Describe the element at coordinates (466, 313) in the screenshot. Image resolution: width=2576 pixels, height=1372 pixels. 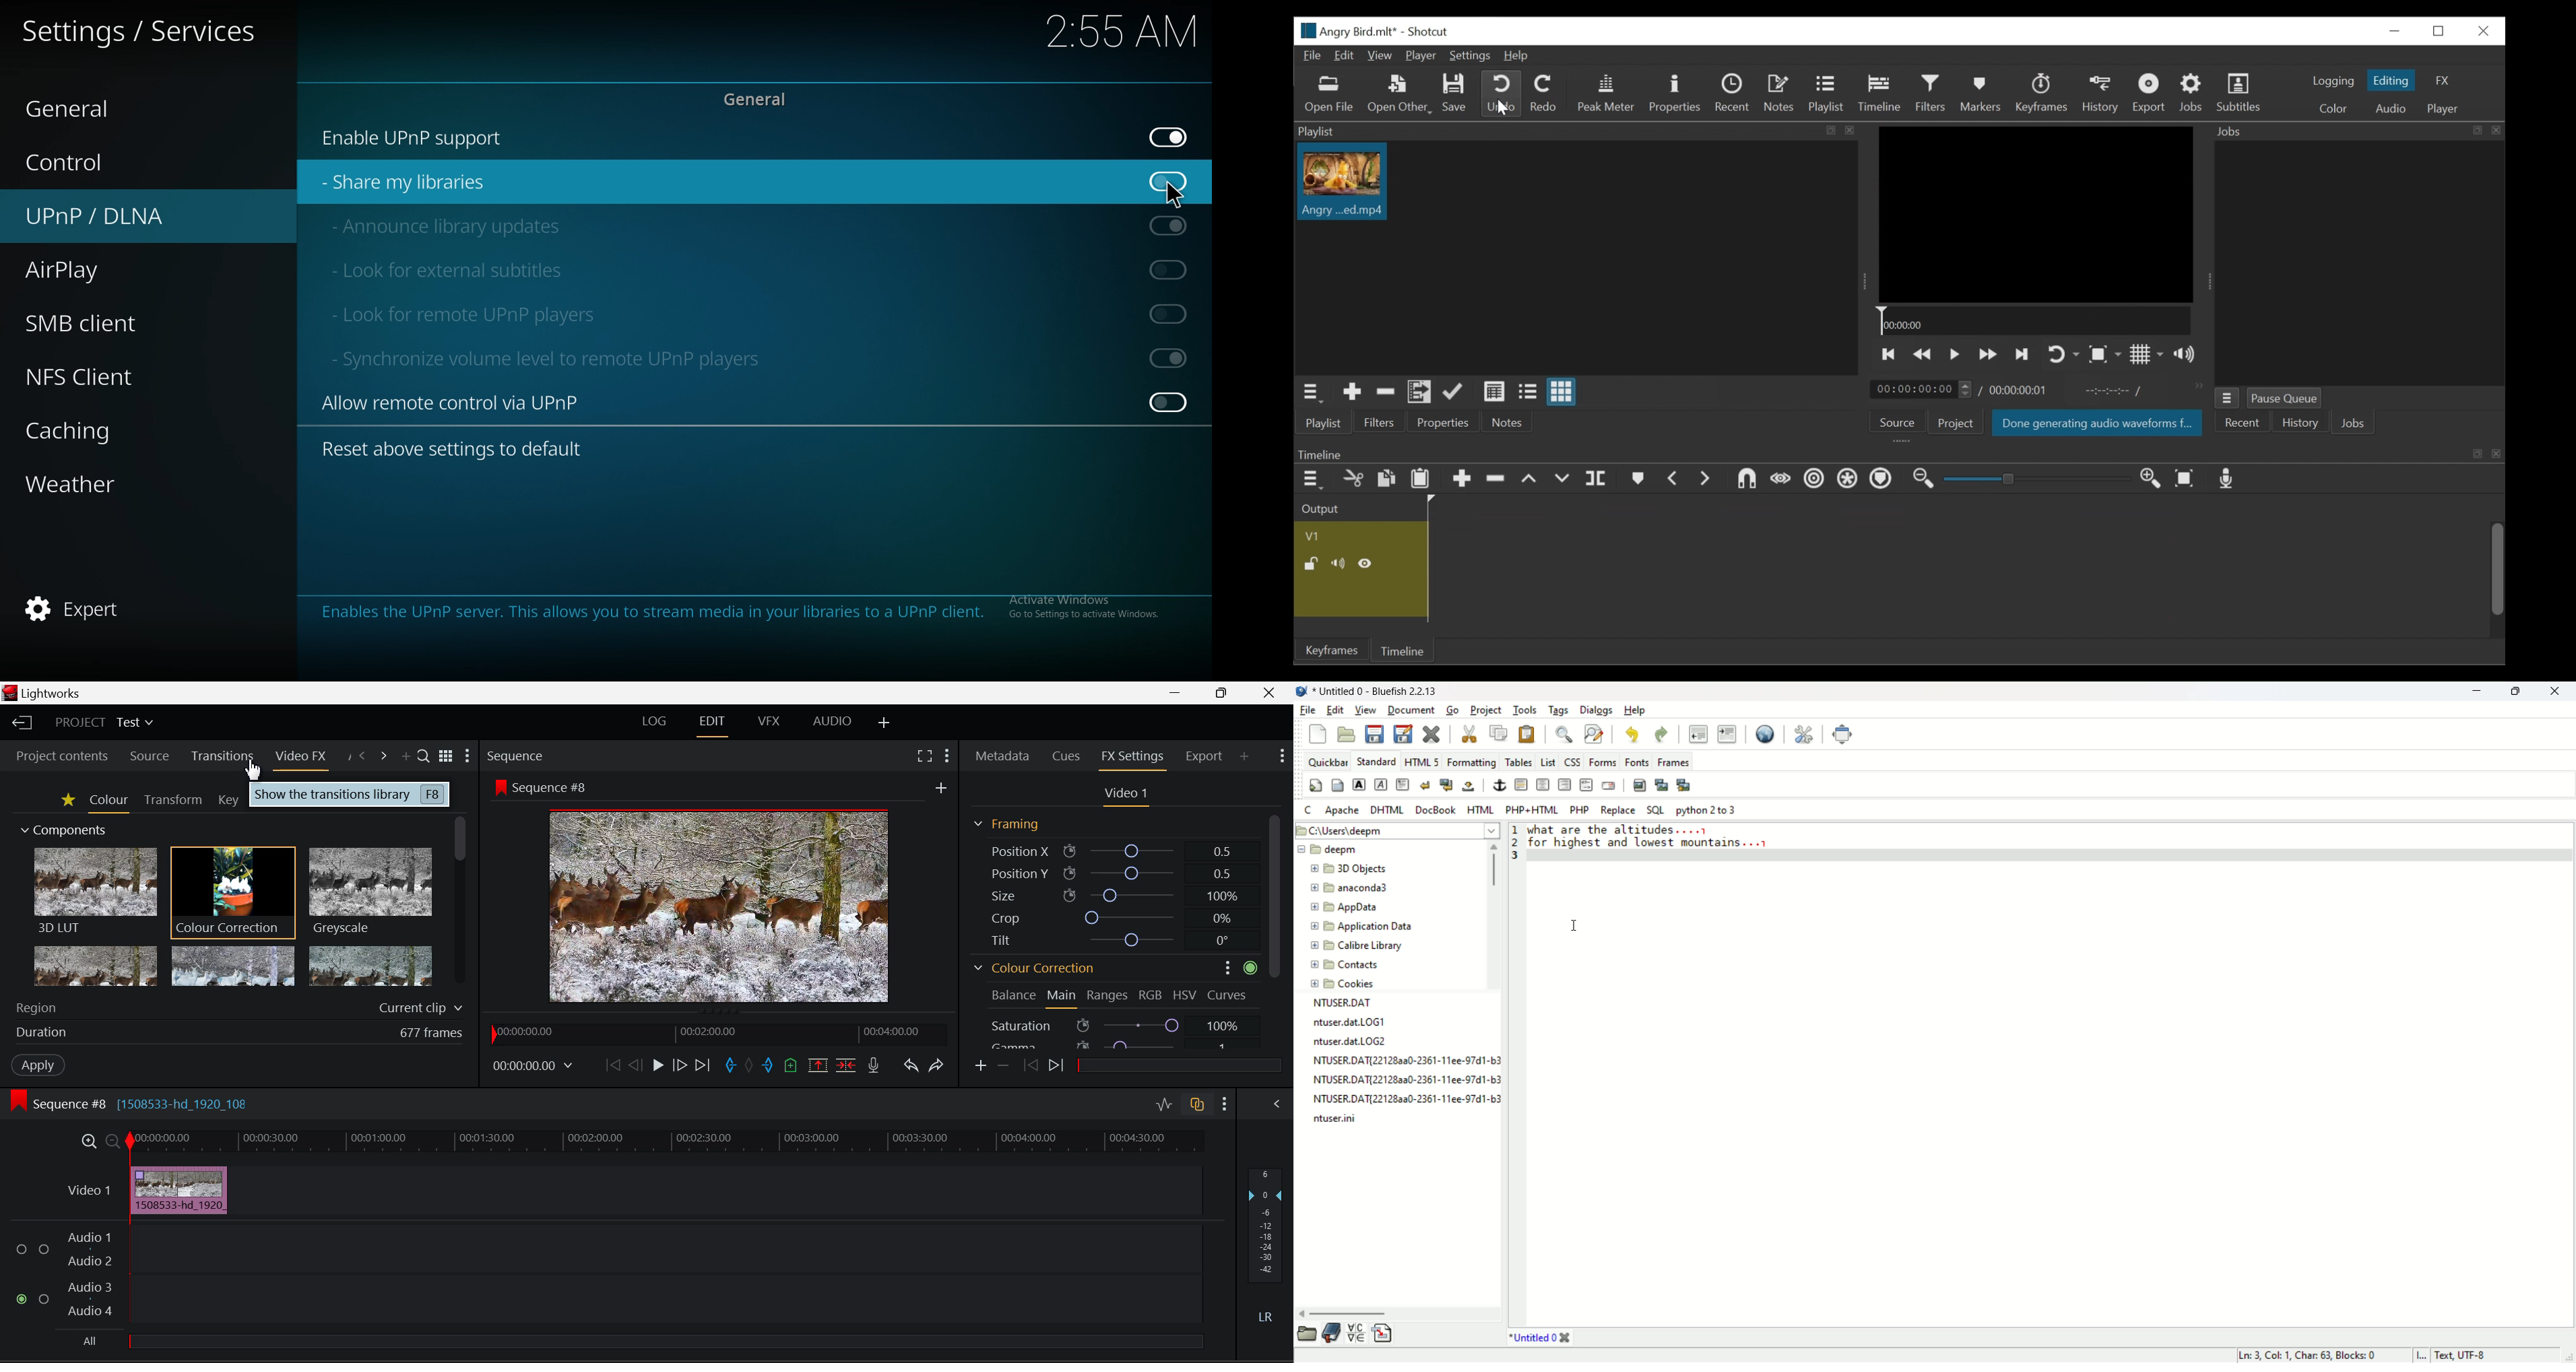
I see `look for remote upnp players` at that location.